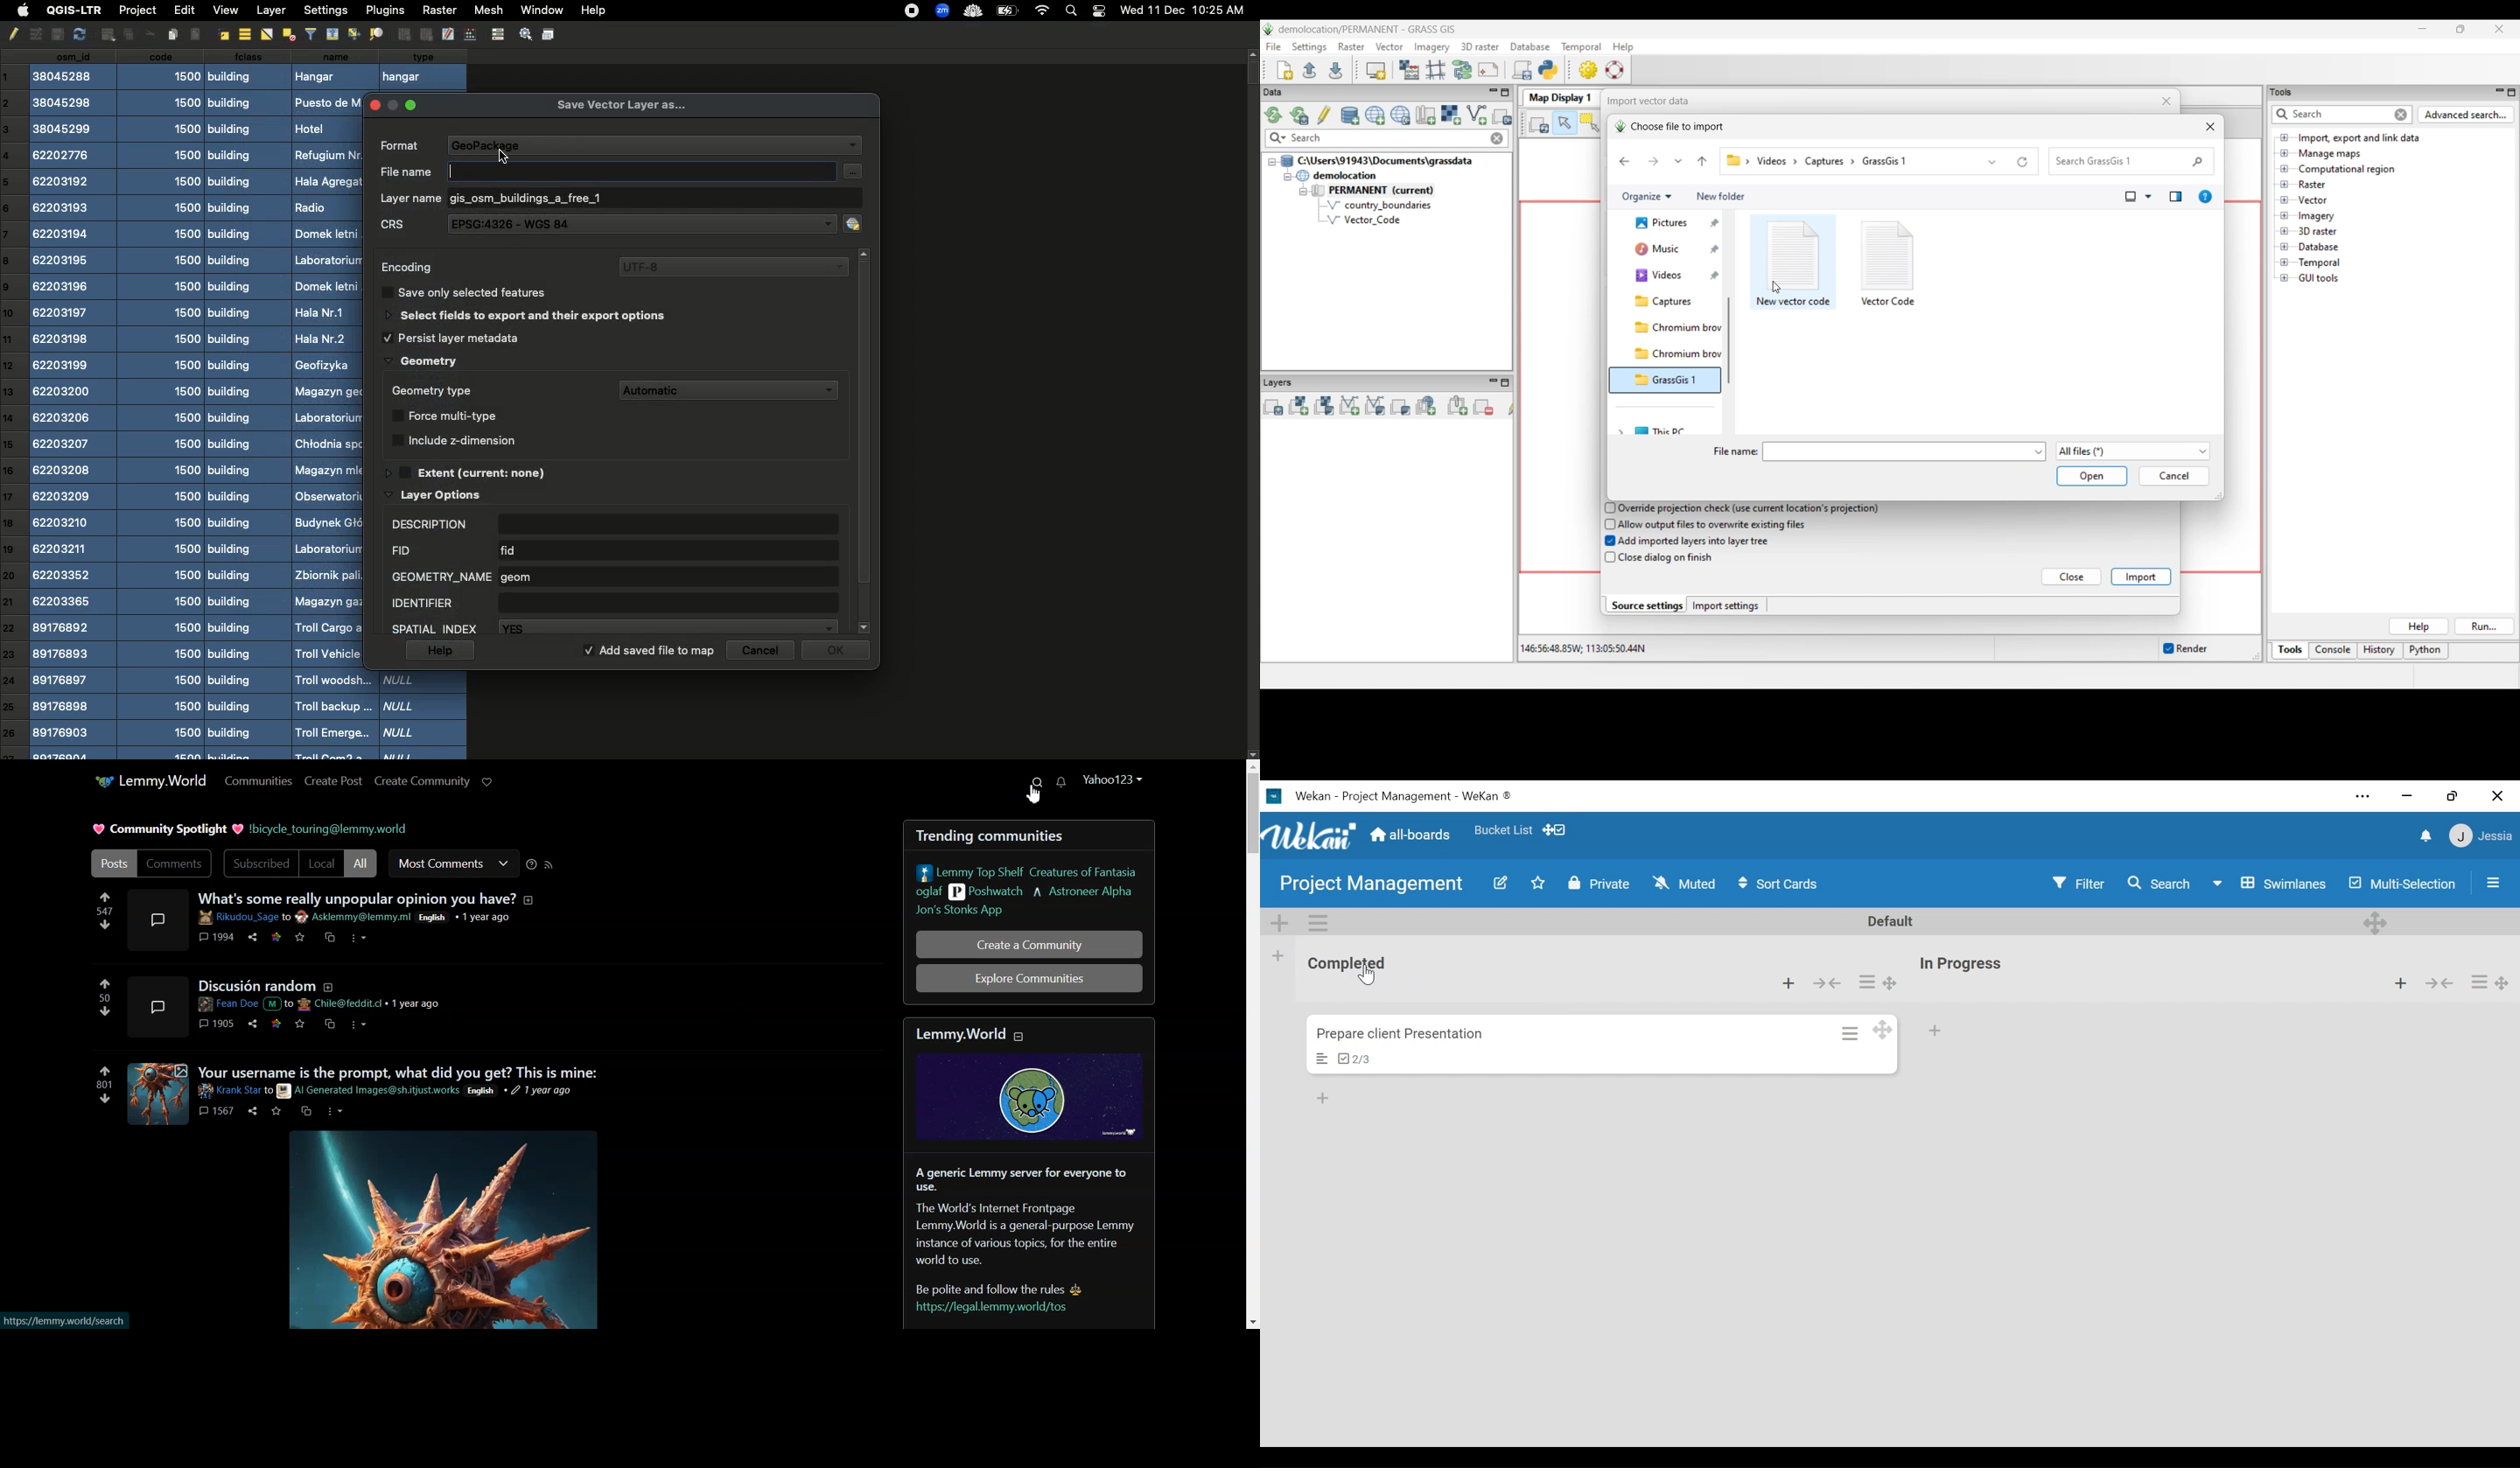 The image size is (2520, 1484). Describe the element at coordinates (1324, 1059) in the screenshot. I see `Description` at that location.